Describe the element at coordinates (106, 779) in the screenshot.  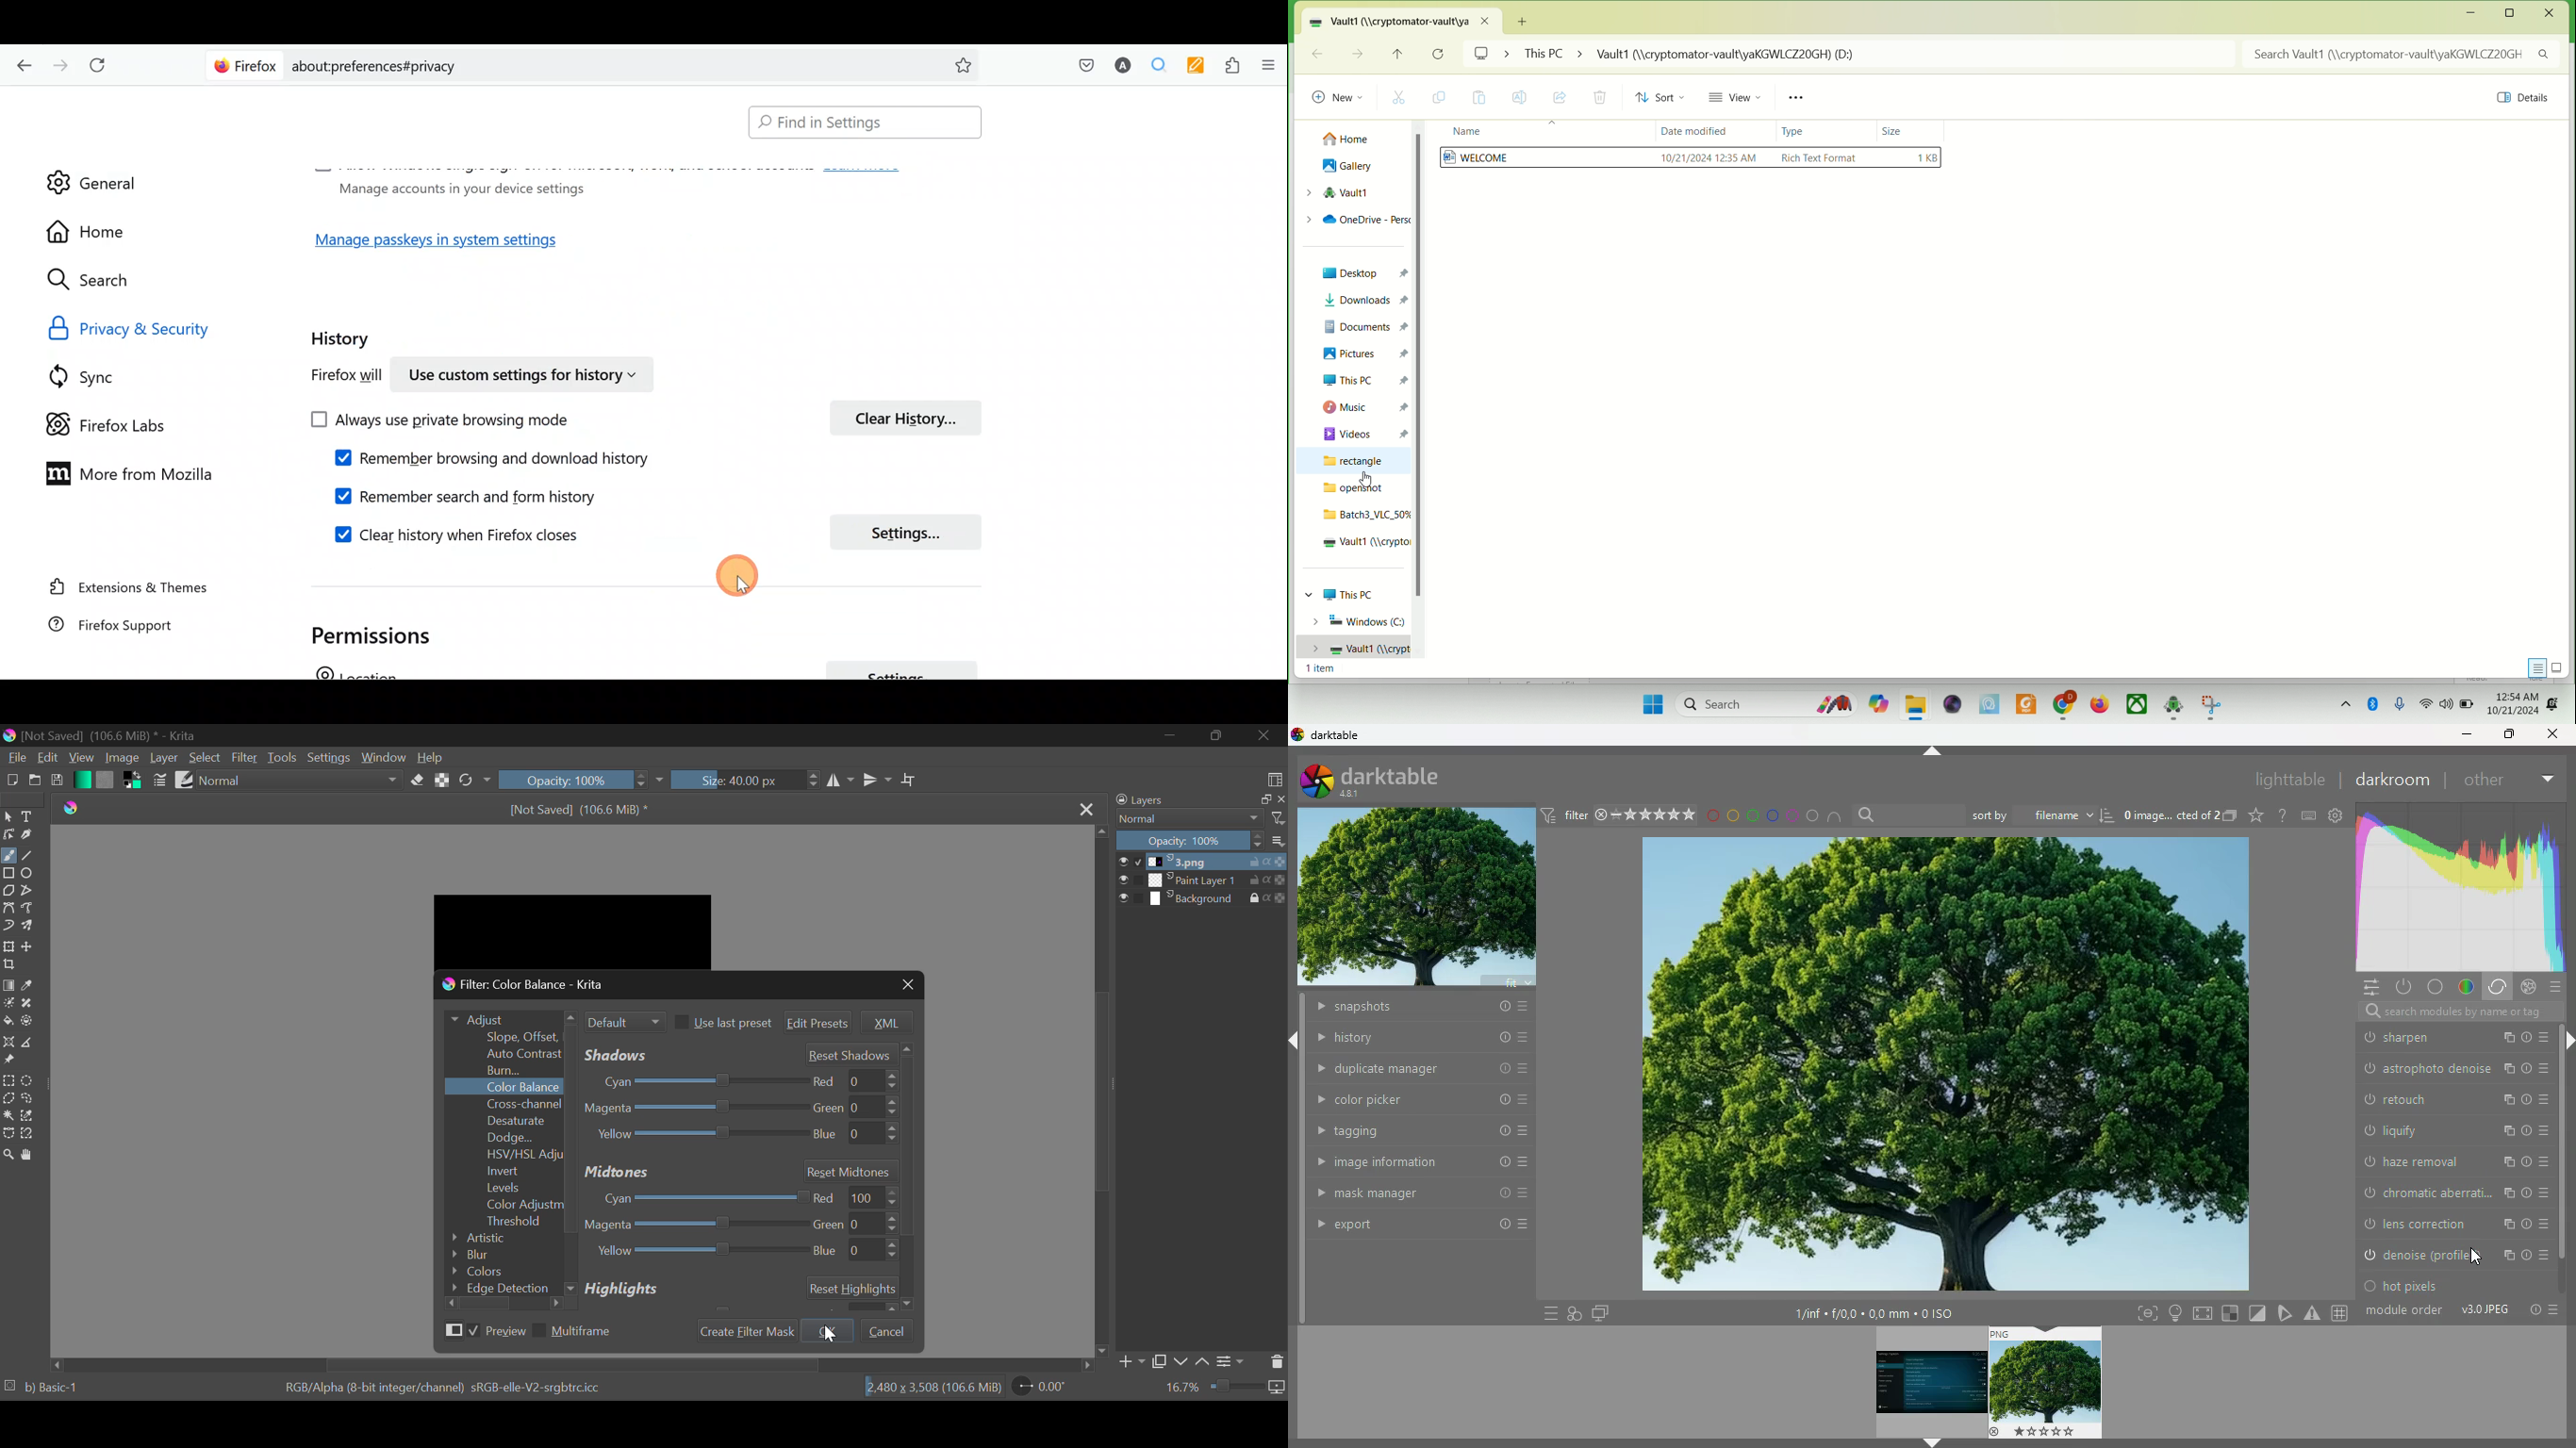
I see `Pattern` at that location.